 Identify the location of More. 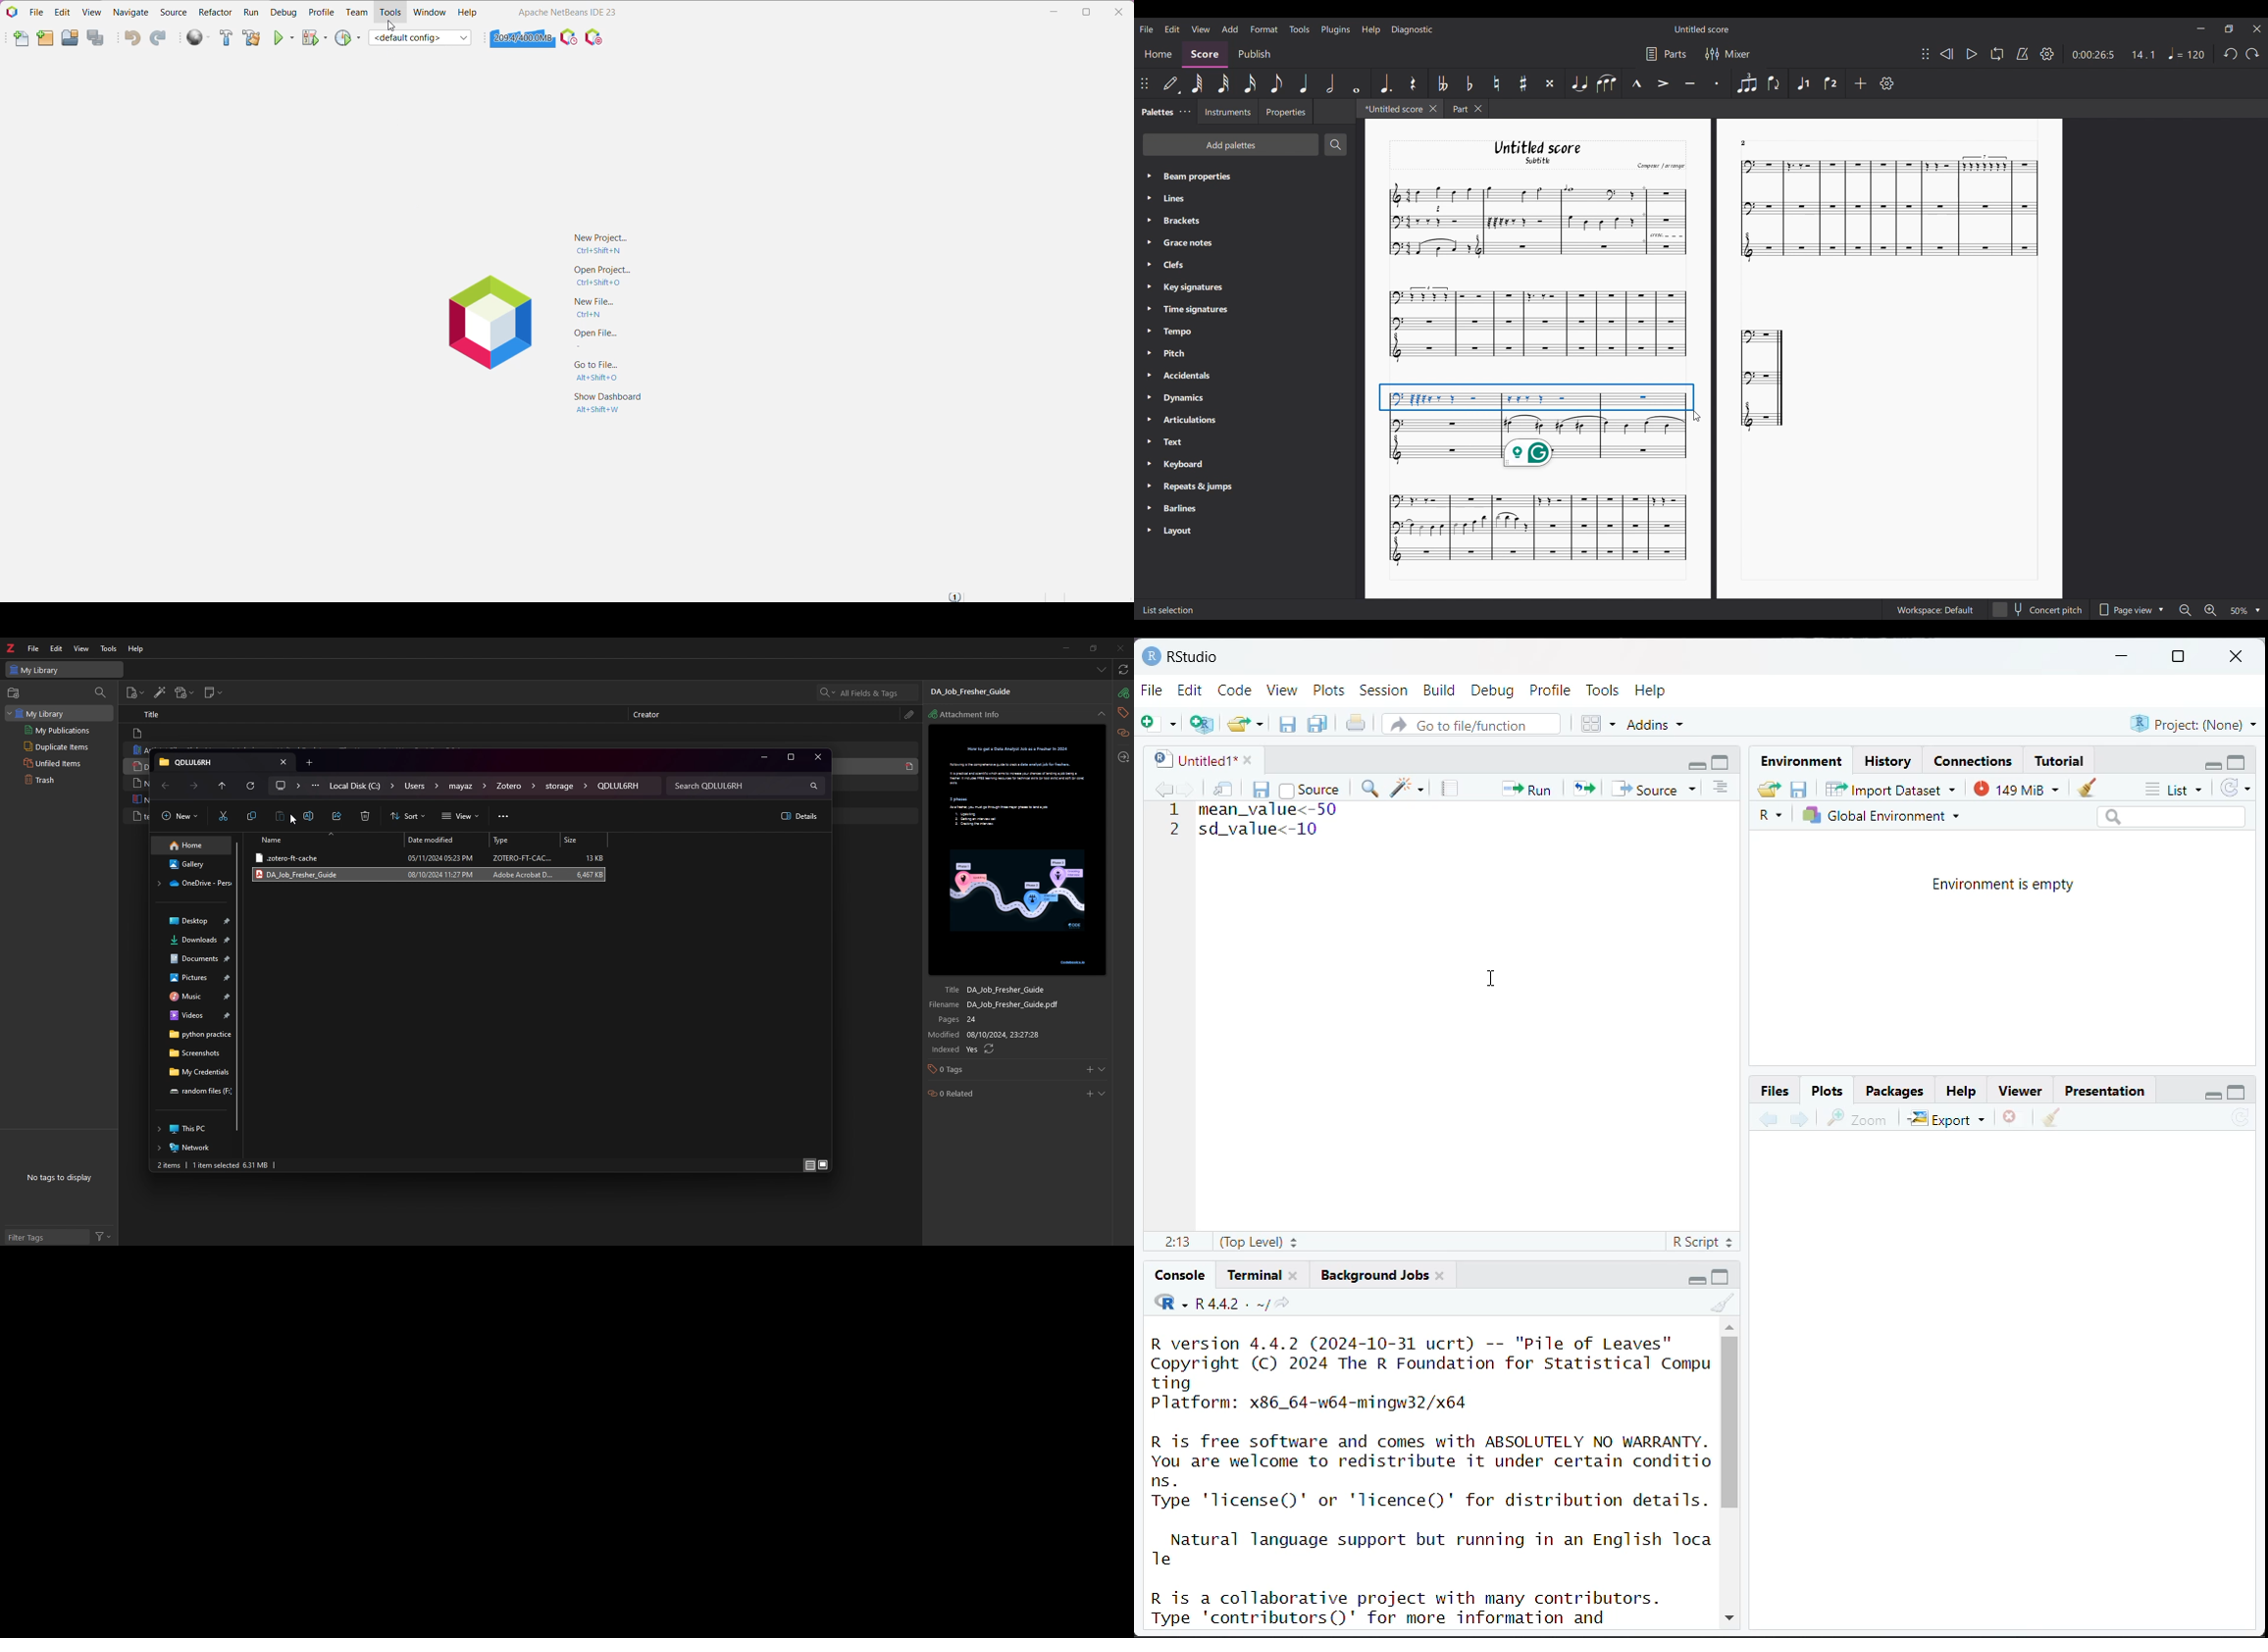
(315, 786).